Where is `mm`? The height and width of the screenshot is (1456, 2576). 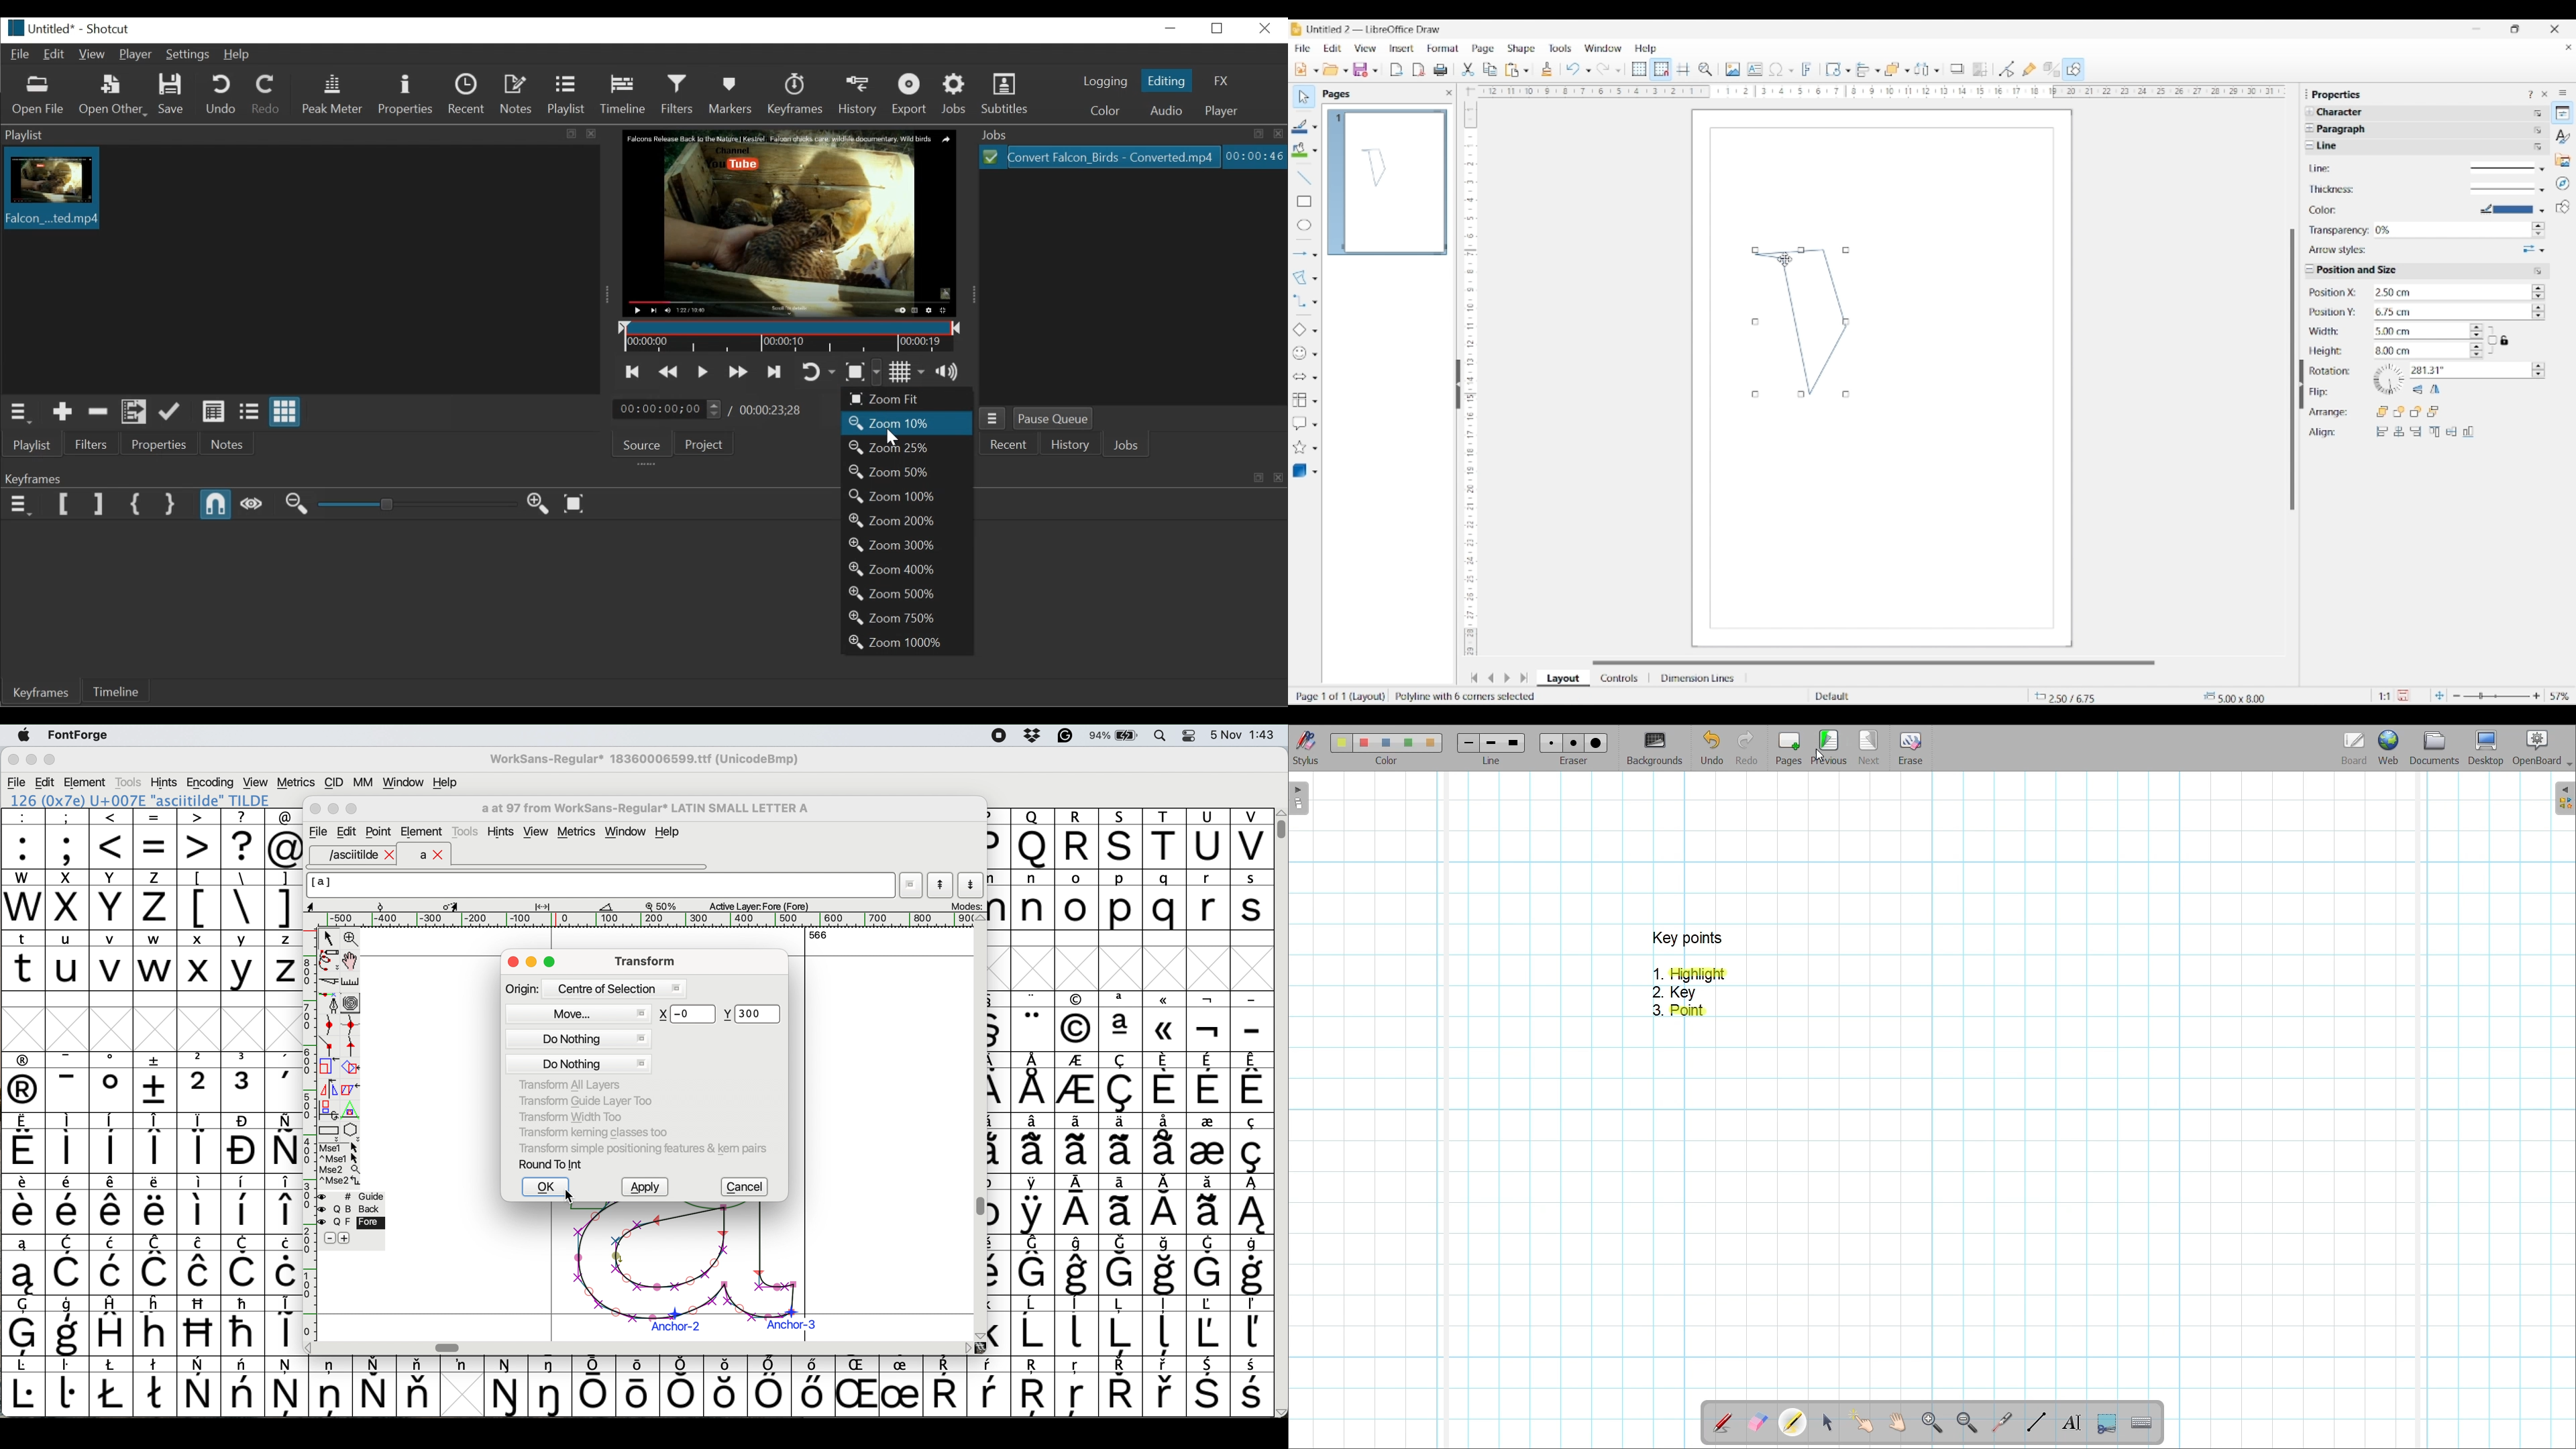 mm is located at coordinates (362, 782).